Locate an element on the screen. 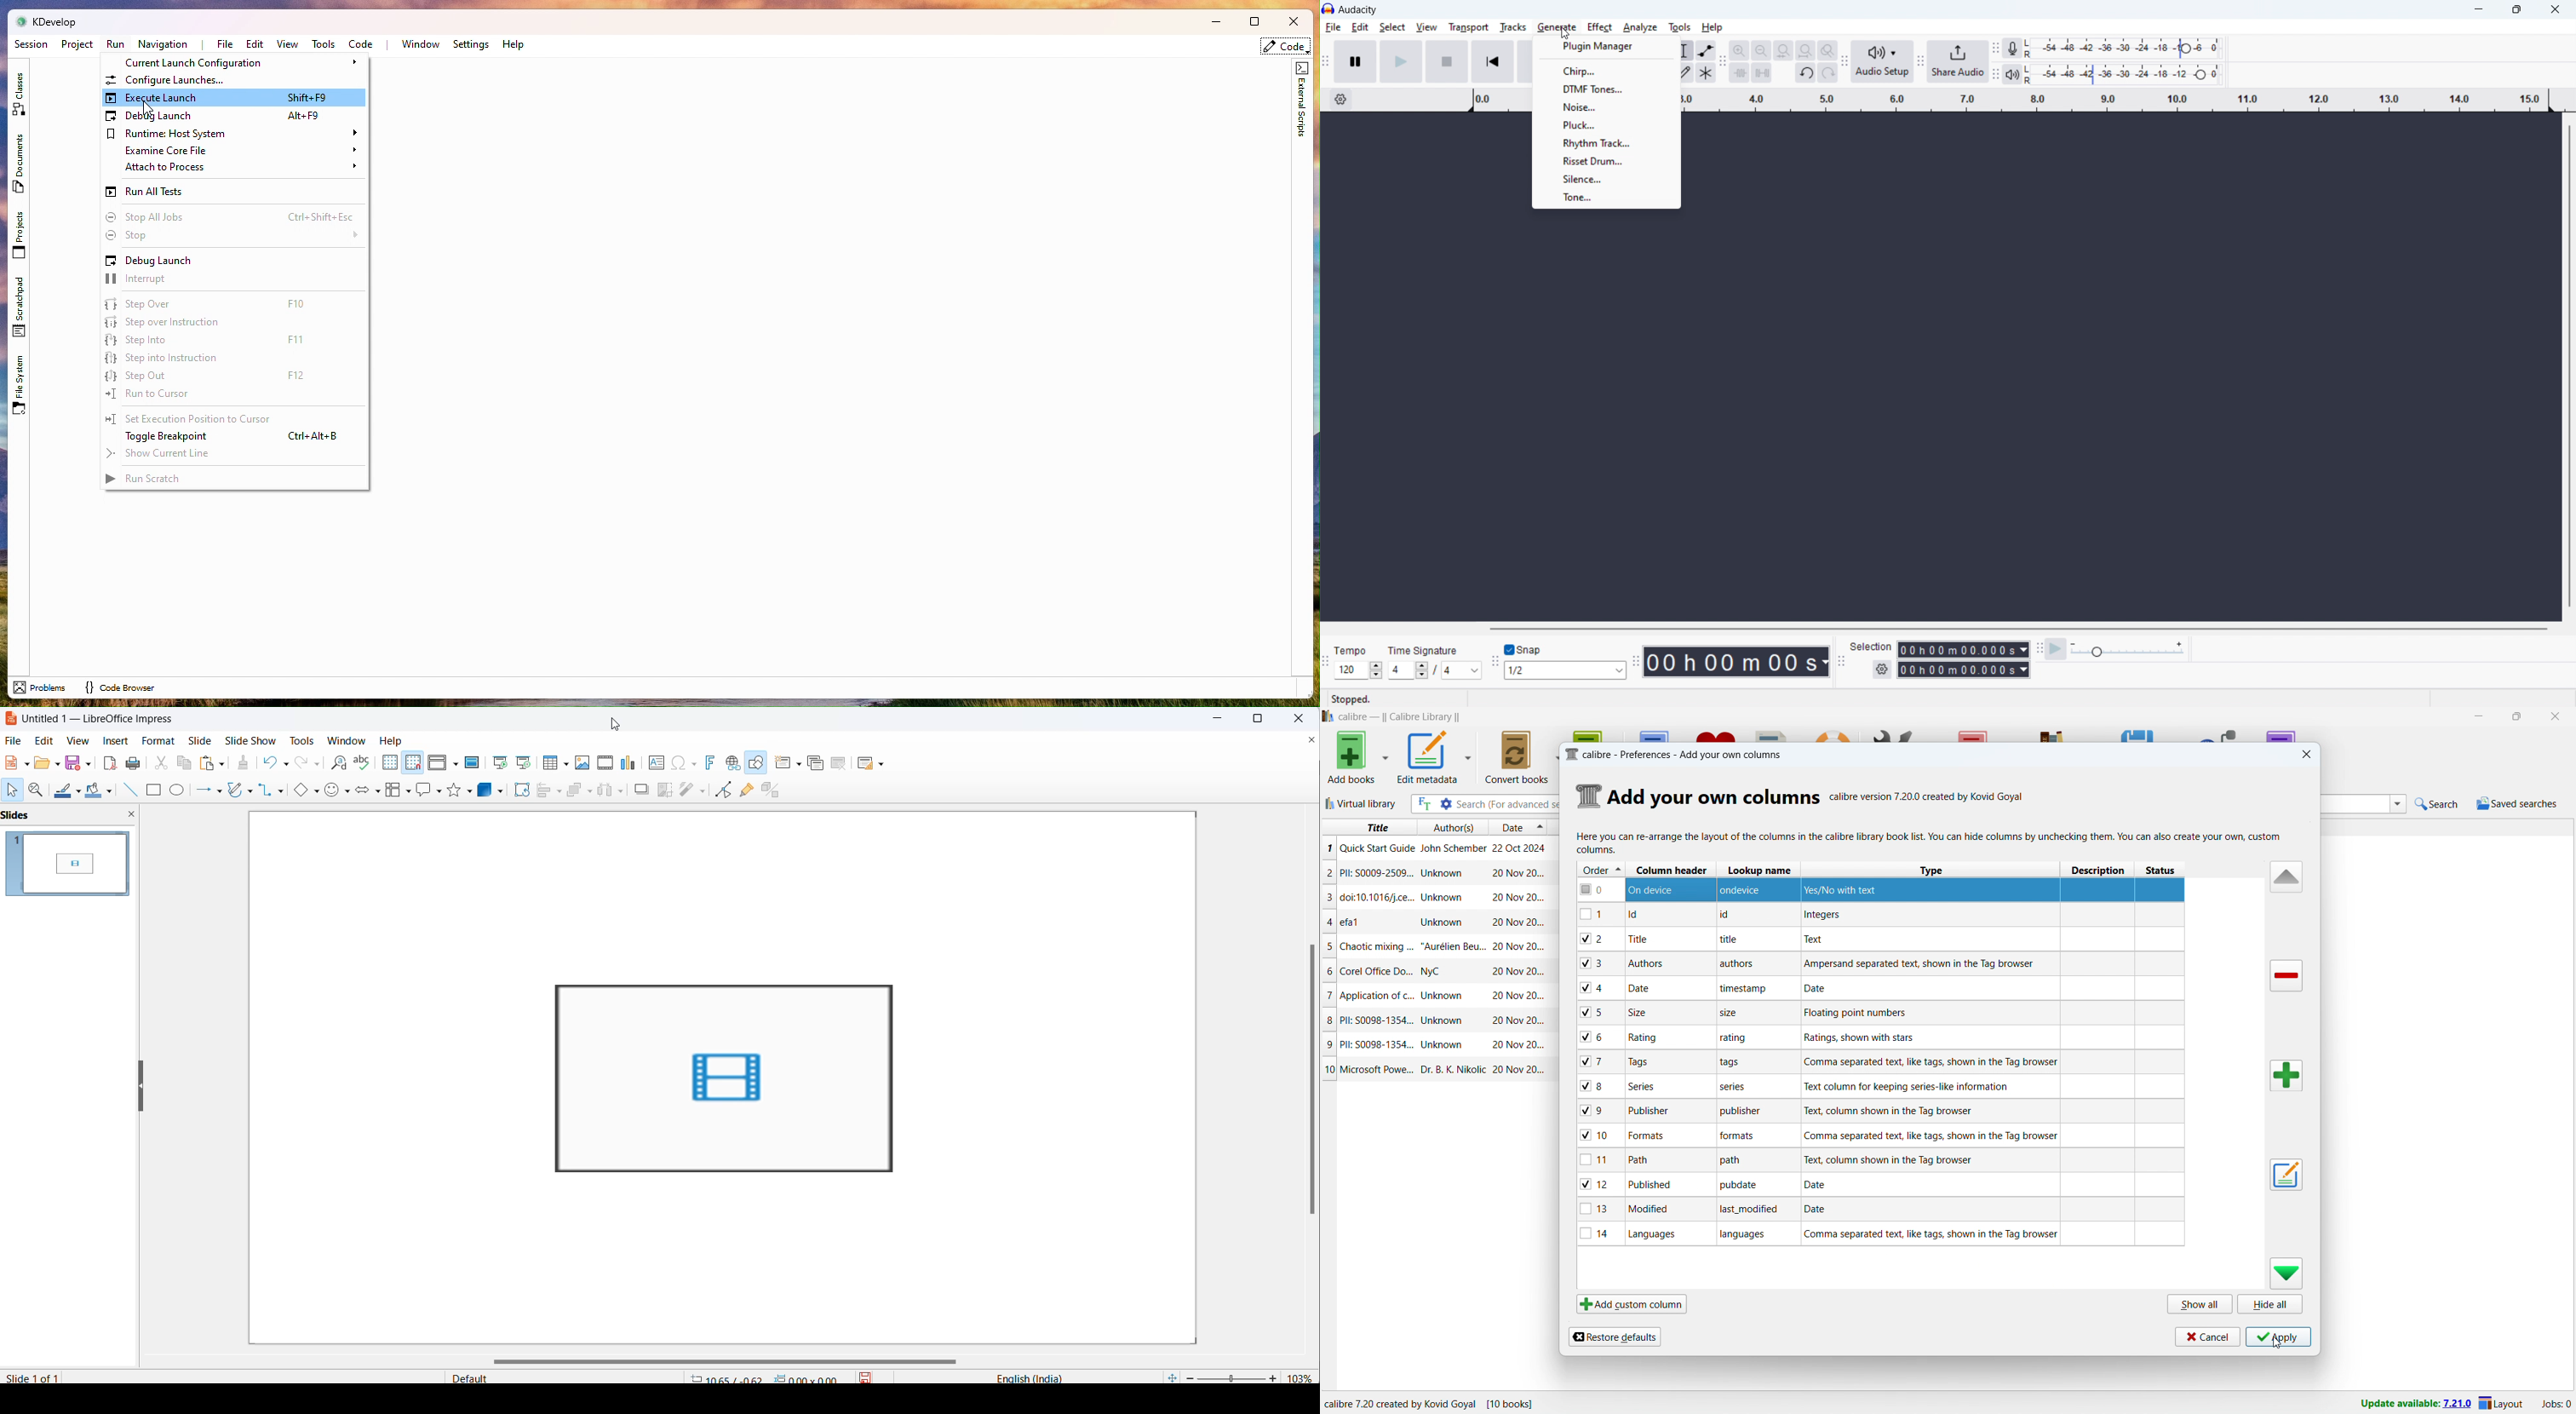 Image resolution: width=2576 pixels, height=1428 pixels. Debug Launch is located at coordinates (229, 116).